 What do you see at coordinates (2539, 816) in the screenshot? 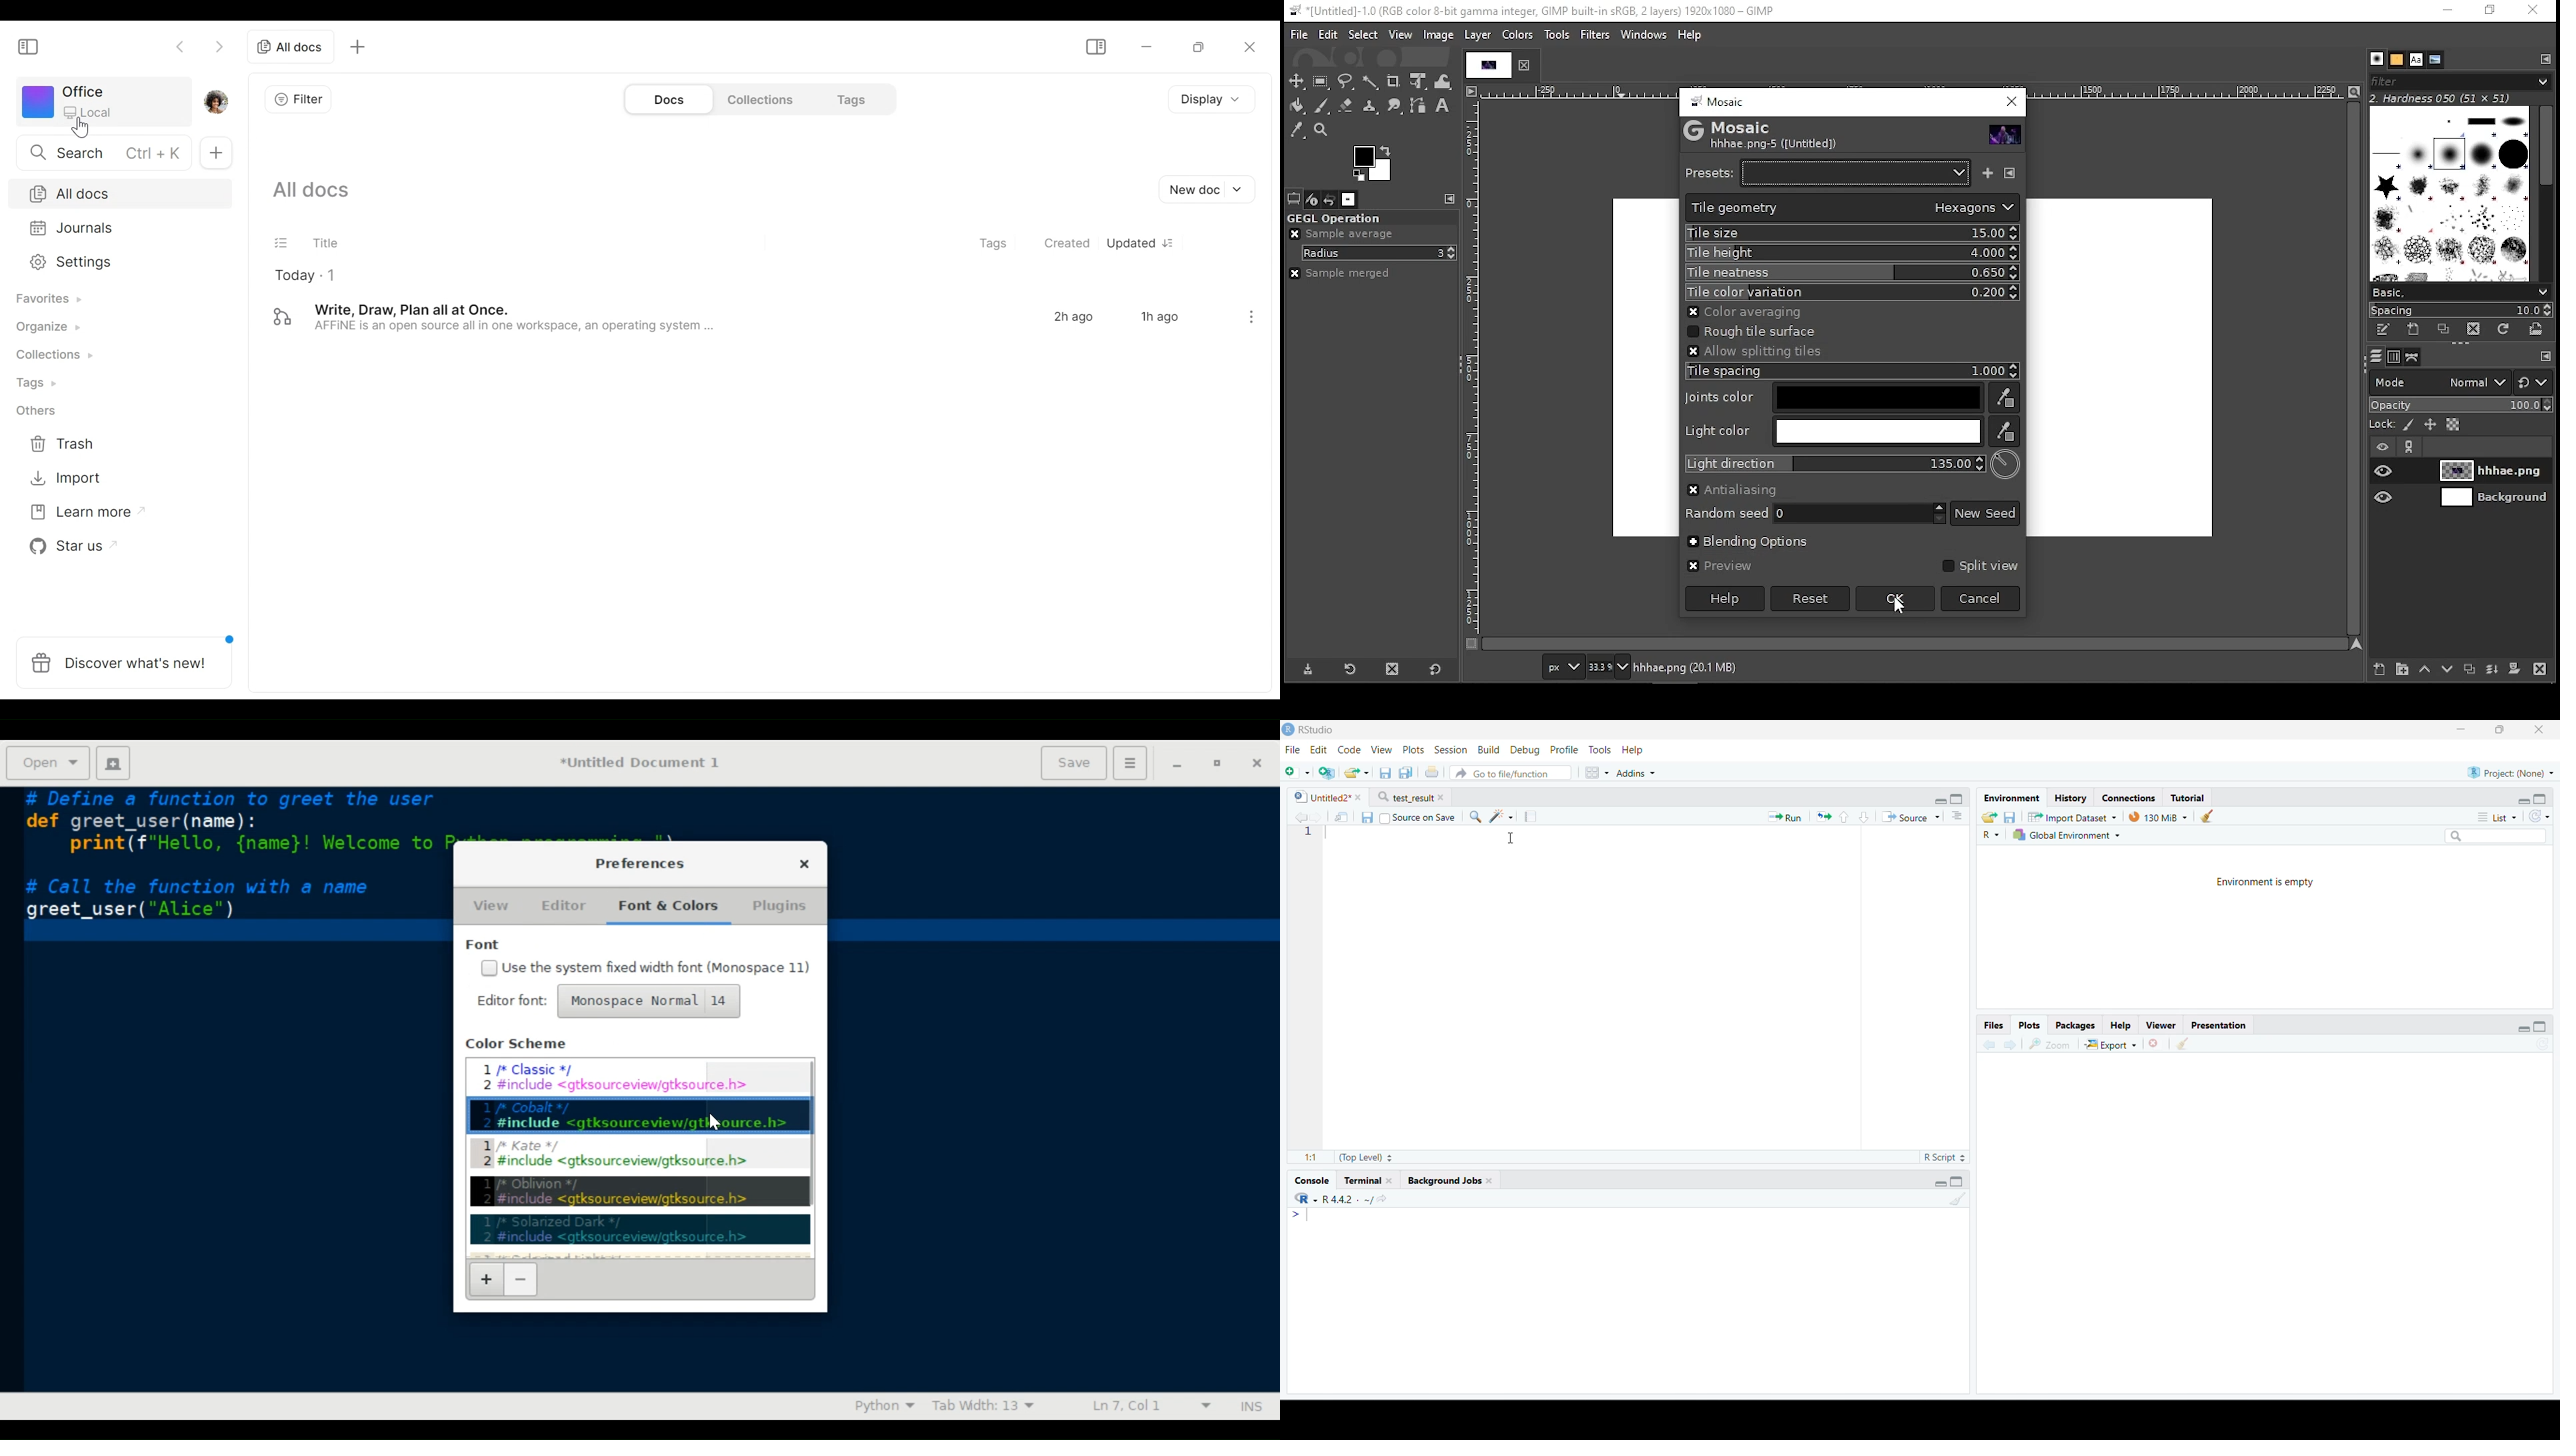
I see `Refresh the list of objects in the environment` at bounding box center [2539, 816].